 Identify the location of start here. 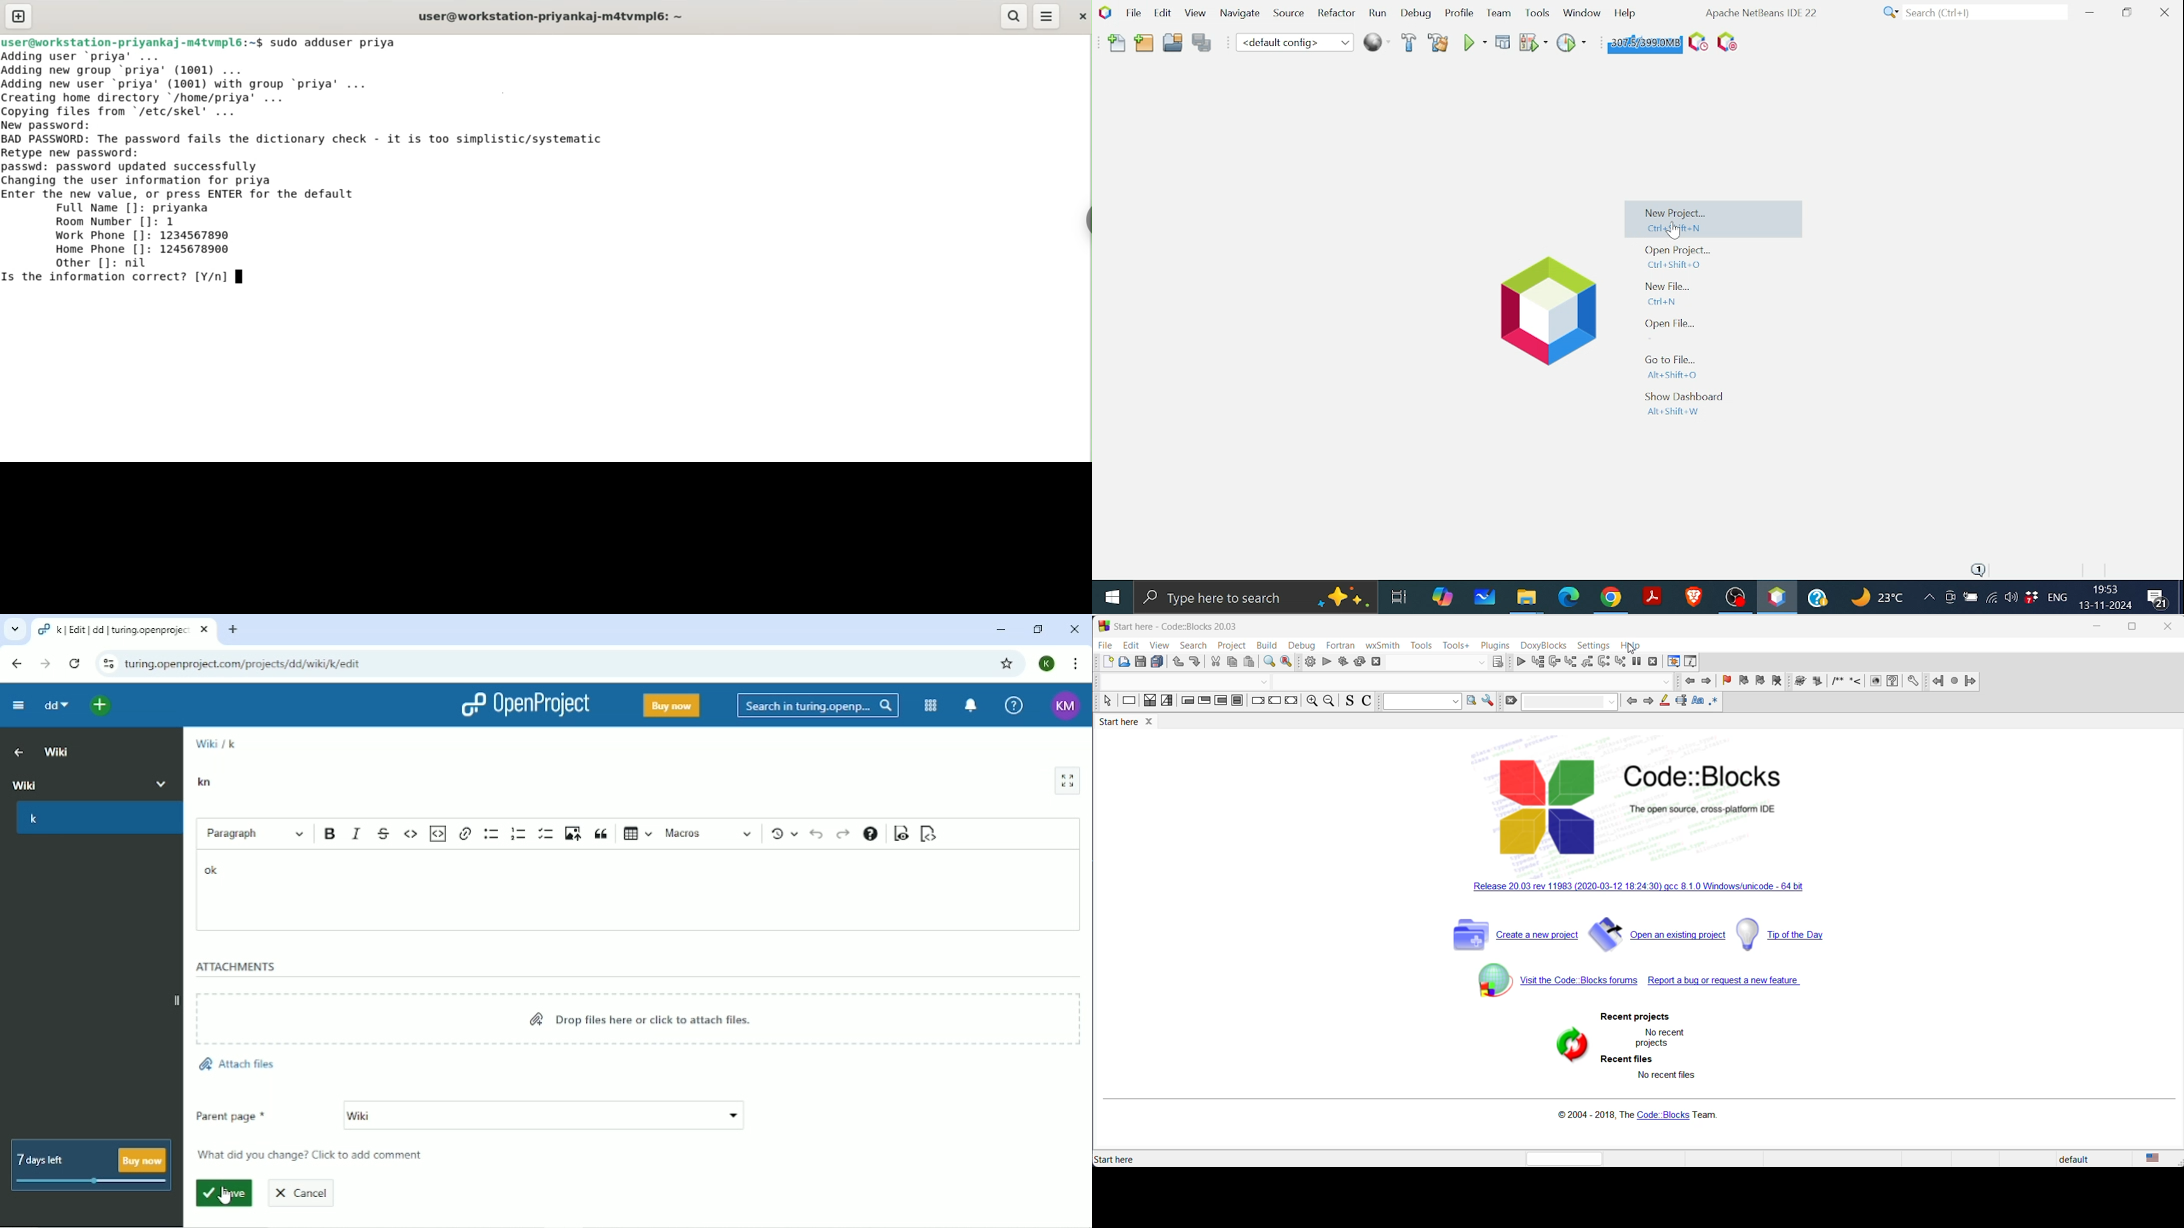
(1131, 724).